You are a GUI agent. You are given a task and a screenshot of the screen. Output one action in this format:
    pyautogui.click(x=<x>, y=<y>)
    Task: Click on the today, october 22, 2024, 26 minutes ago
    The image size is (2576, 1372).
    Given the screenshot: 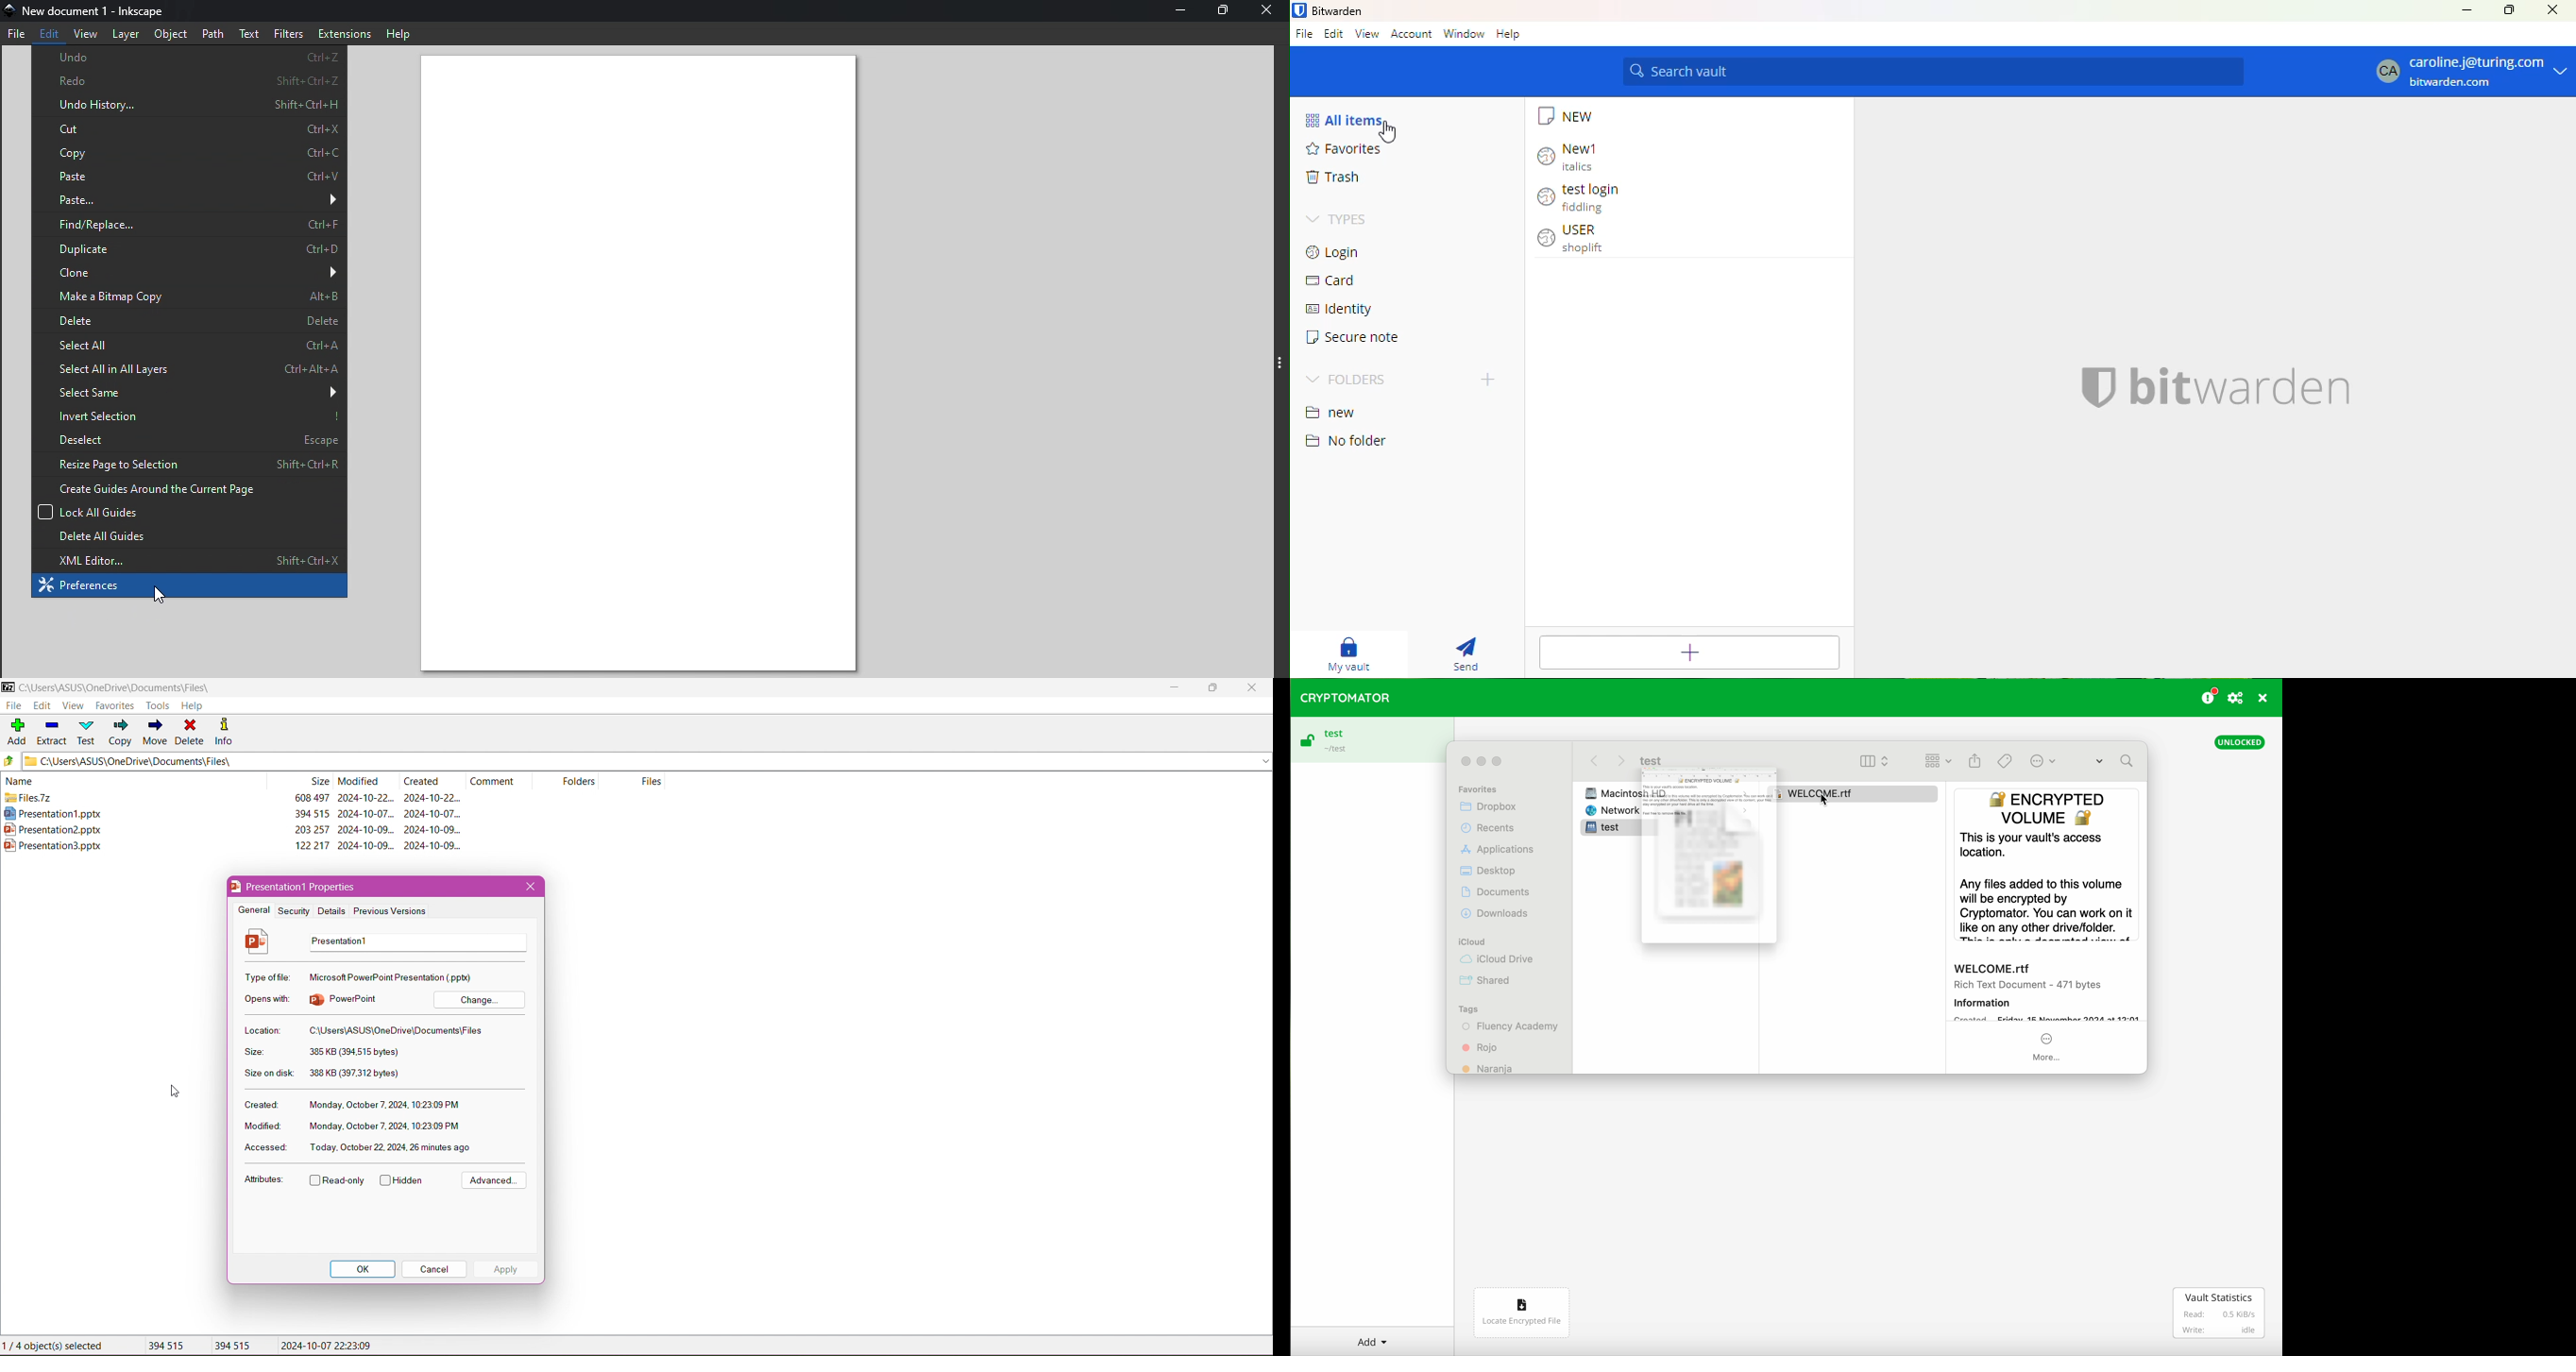 What is the action you would take?
    pyautogui.click(x=396, y=1148)
    